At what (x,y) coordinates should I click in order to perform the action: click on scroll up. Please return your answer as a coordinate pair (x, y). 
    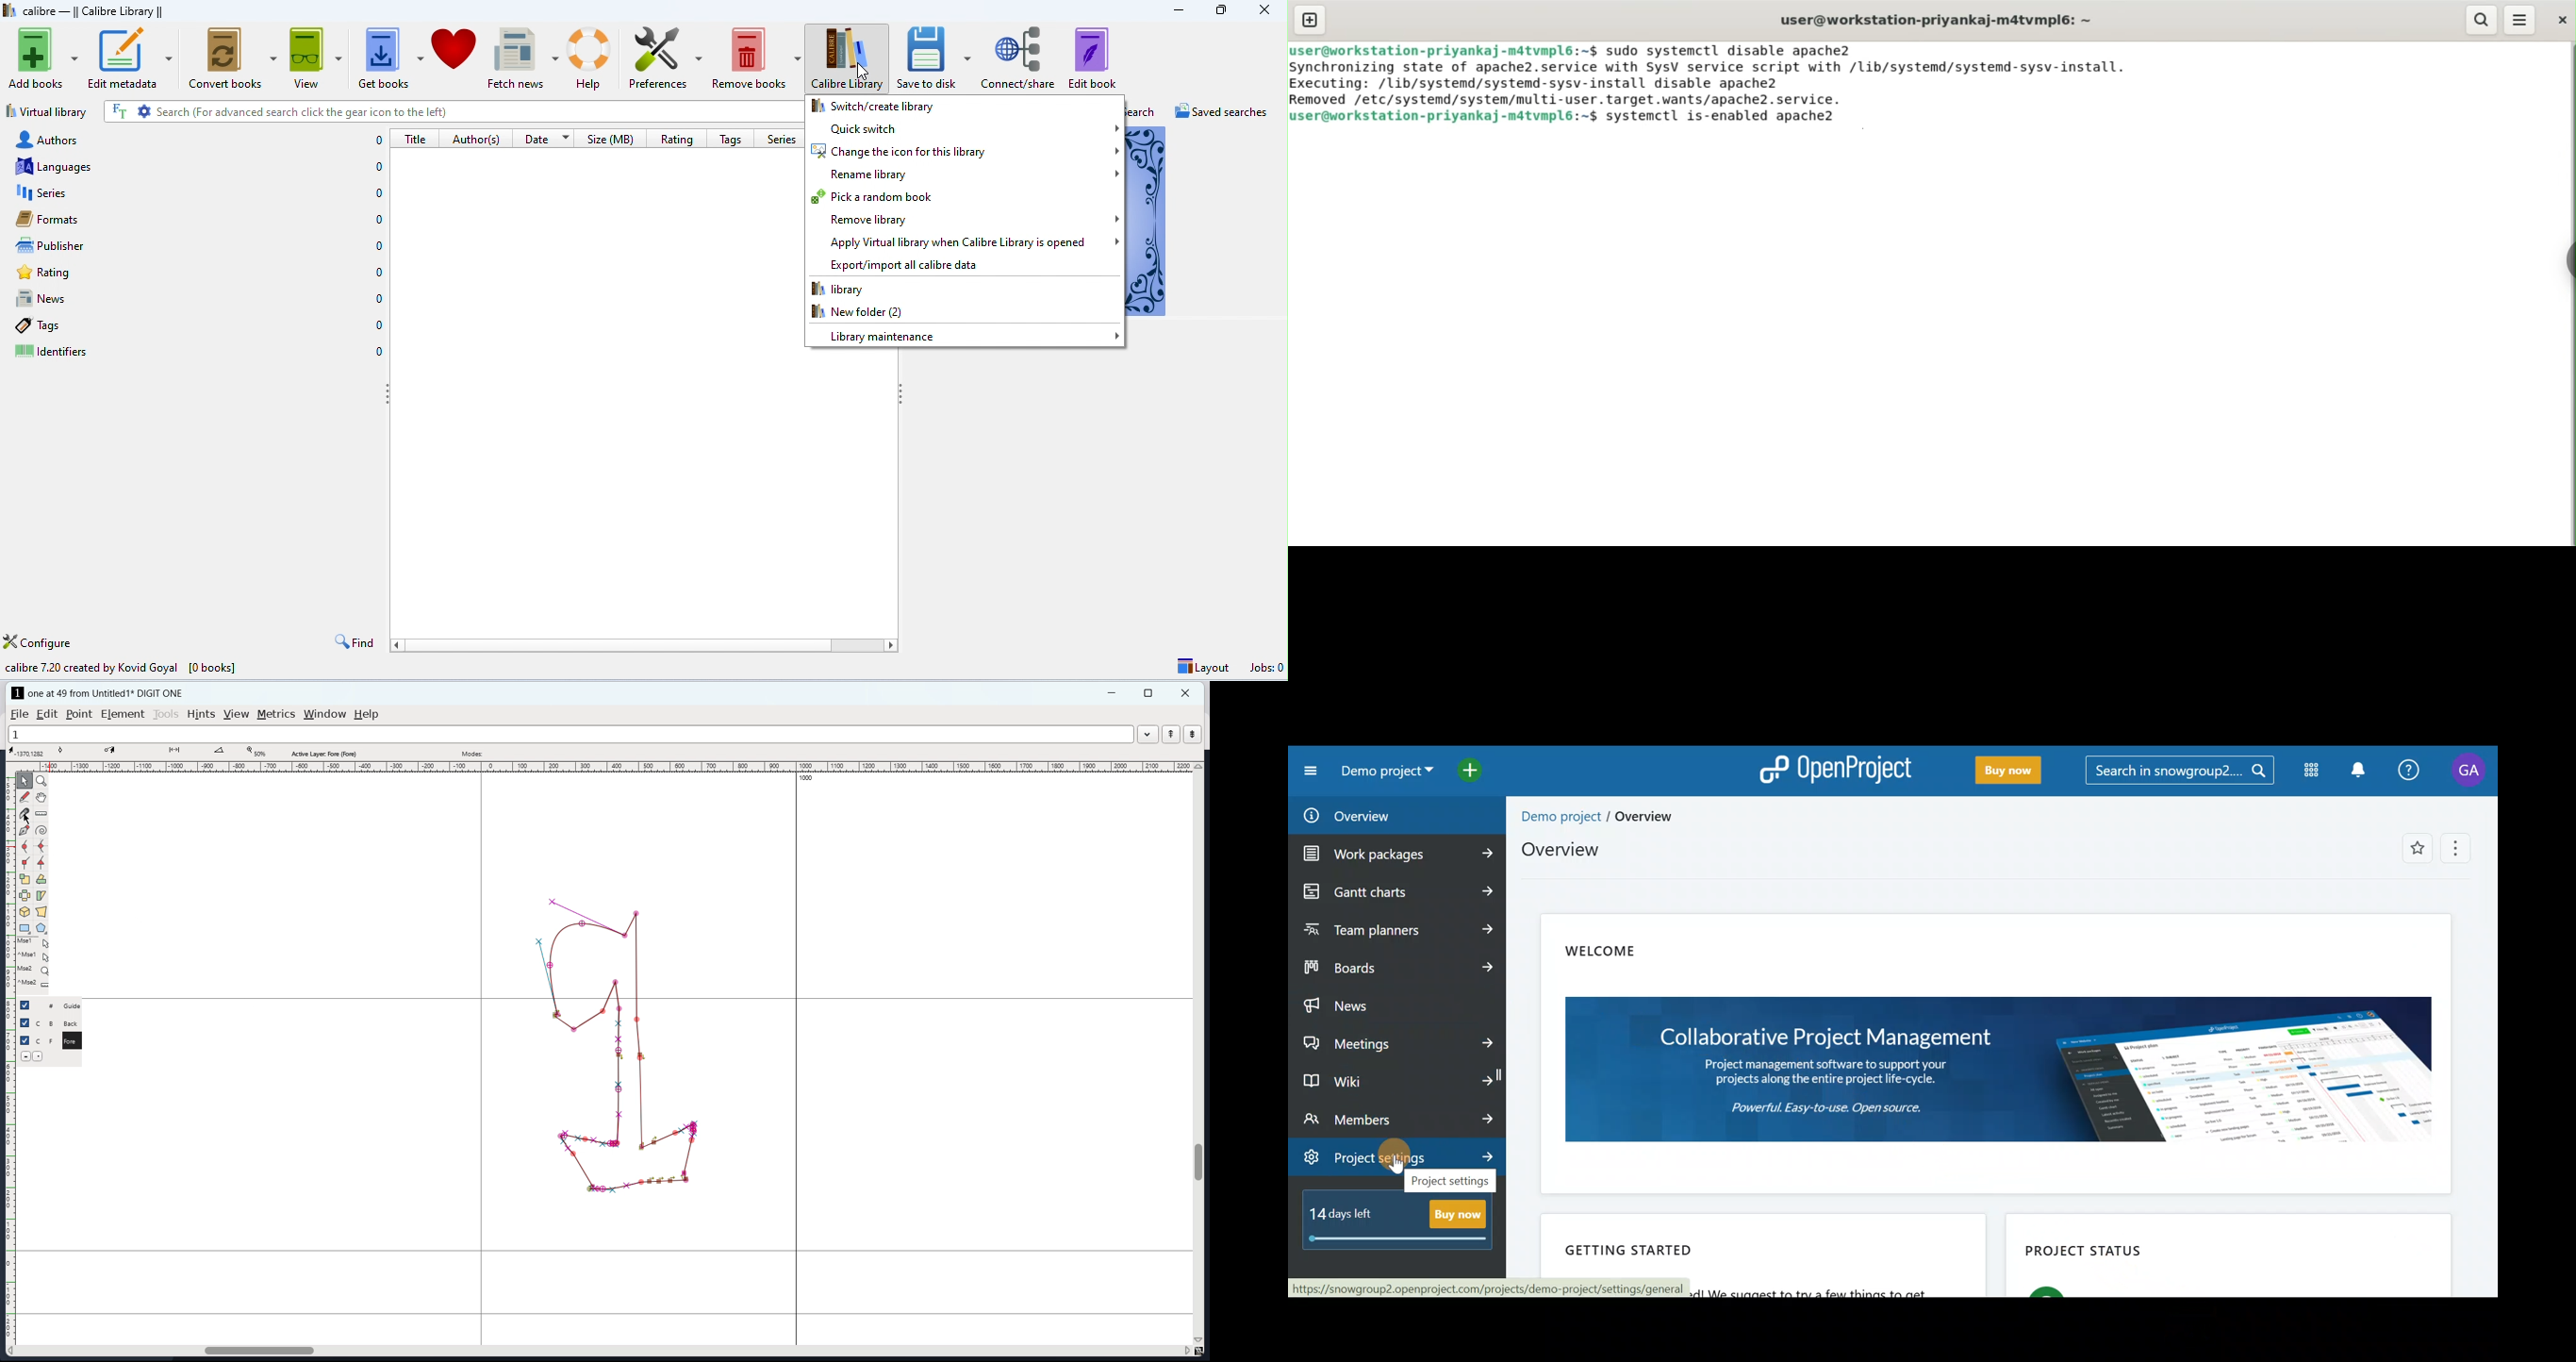
    Looking at the image, I should click on (1199, 766).